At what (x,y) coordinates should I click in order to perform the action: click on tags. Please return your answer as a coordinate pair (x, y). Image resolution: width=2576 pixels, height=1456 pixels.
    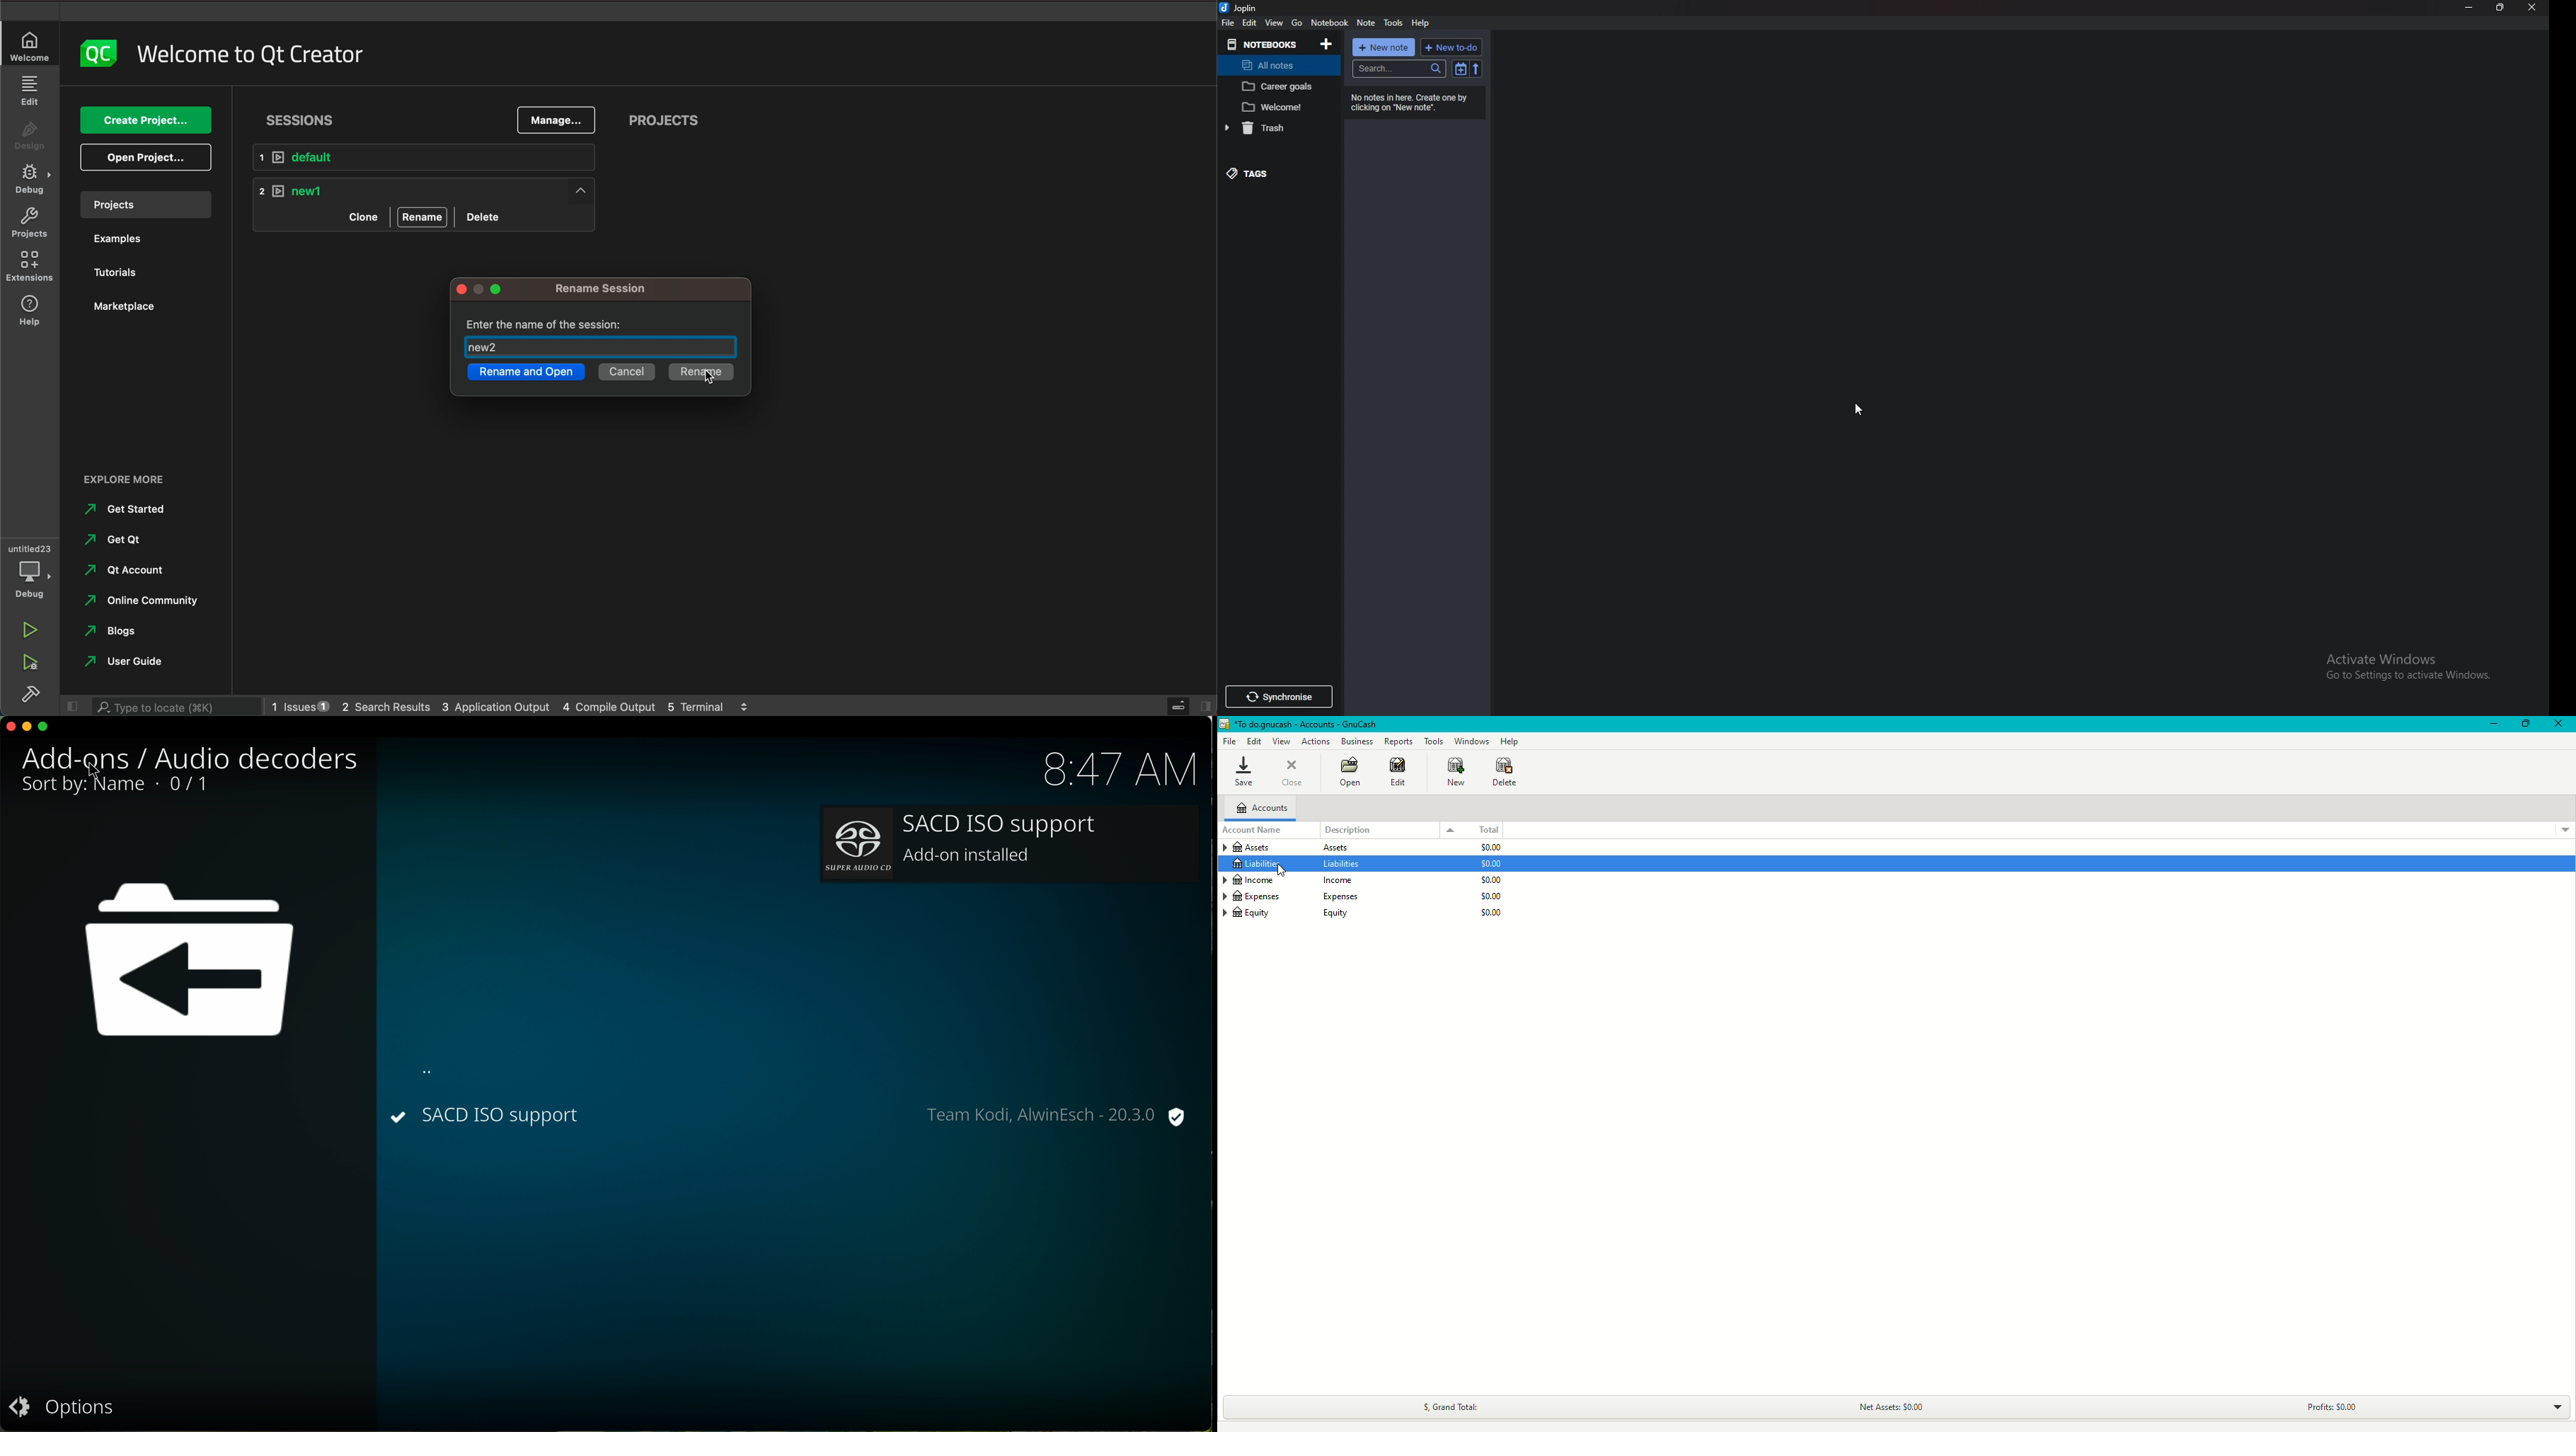
    Looking at the image, I should click on (1267, 173).